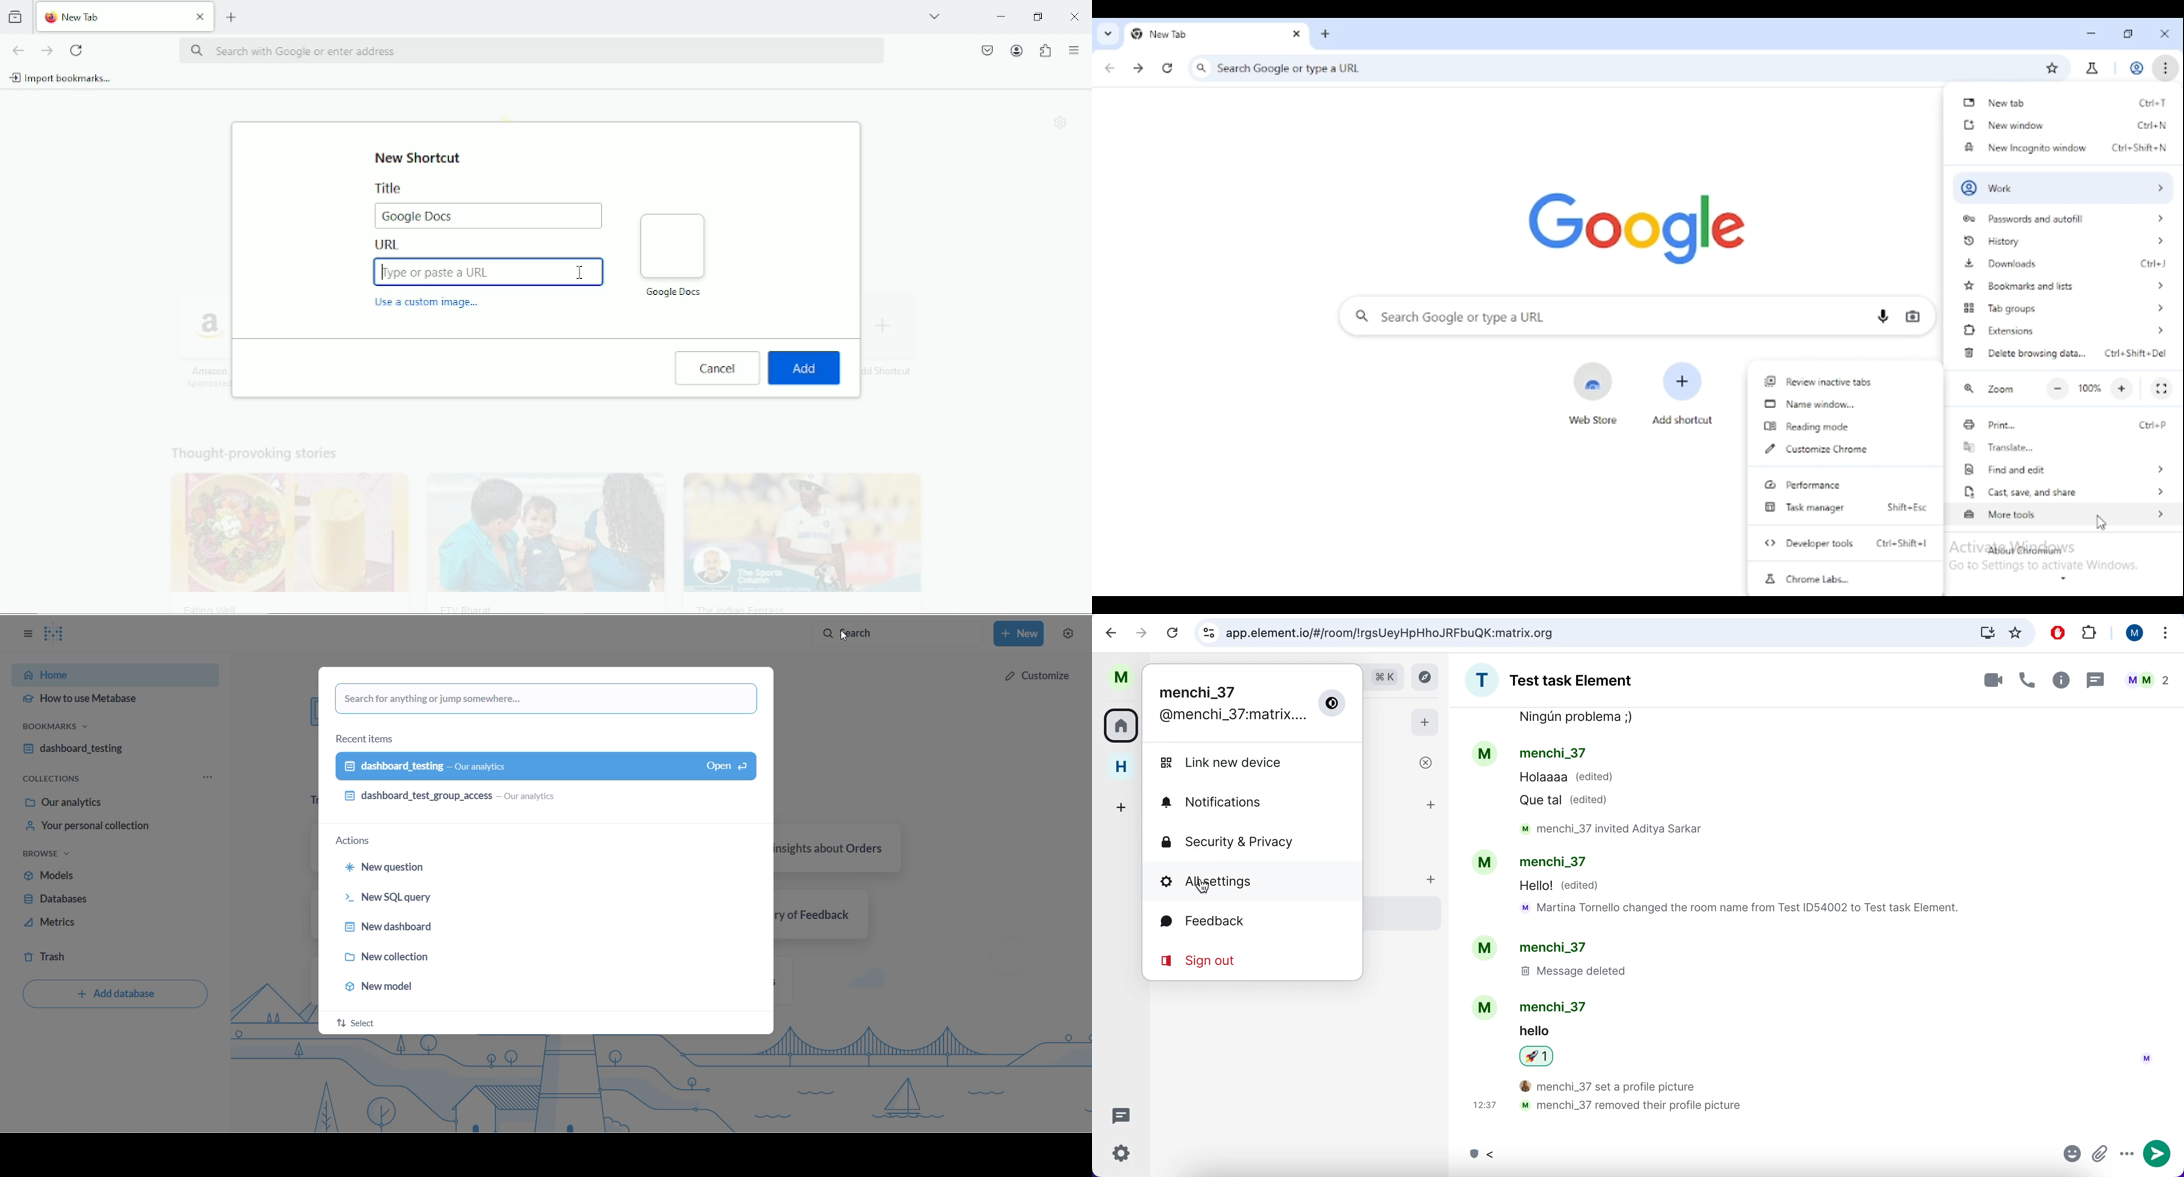  Describe the element at coordinates (2003, 125) in the screenshot. I see `new window` at that location.